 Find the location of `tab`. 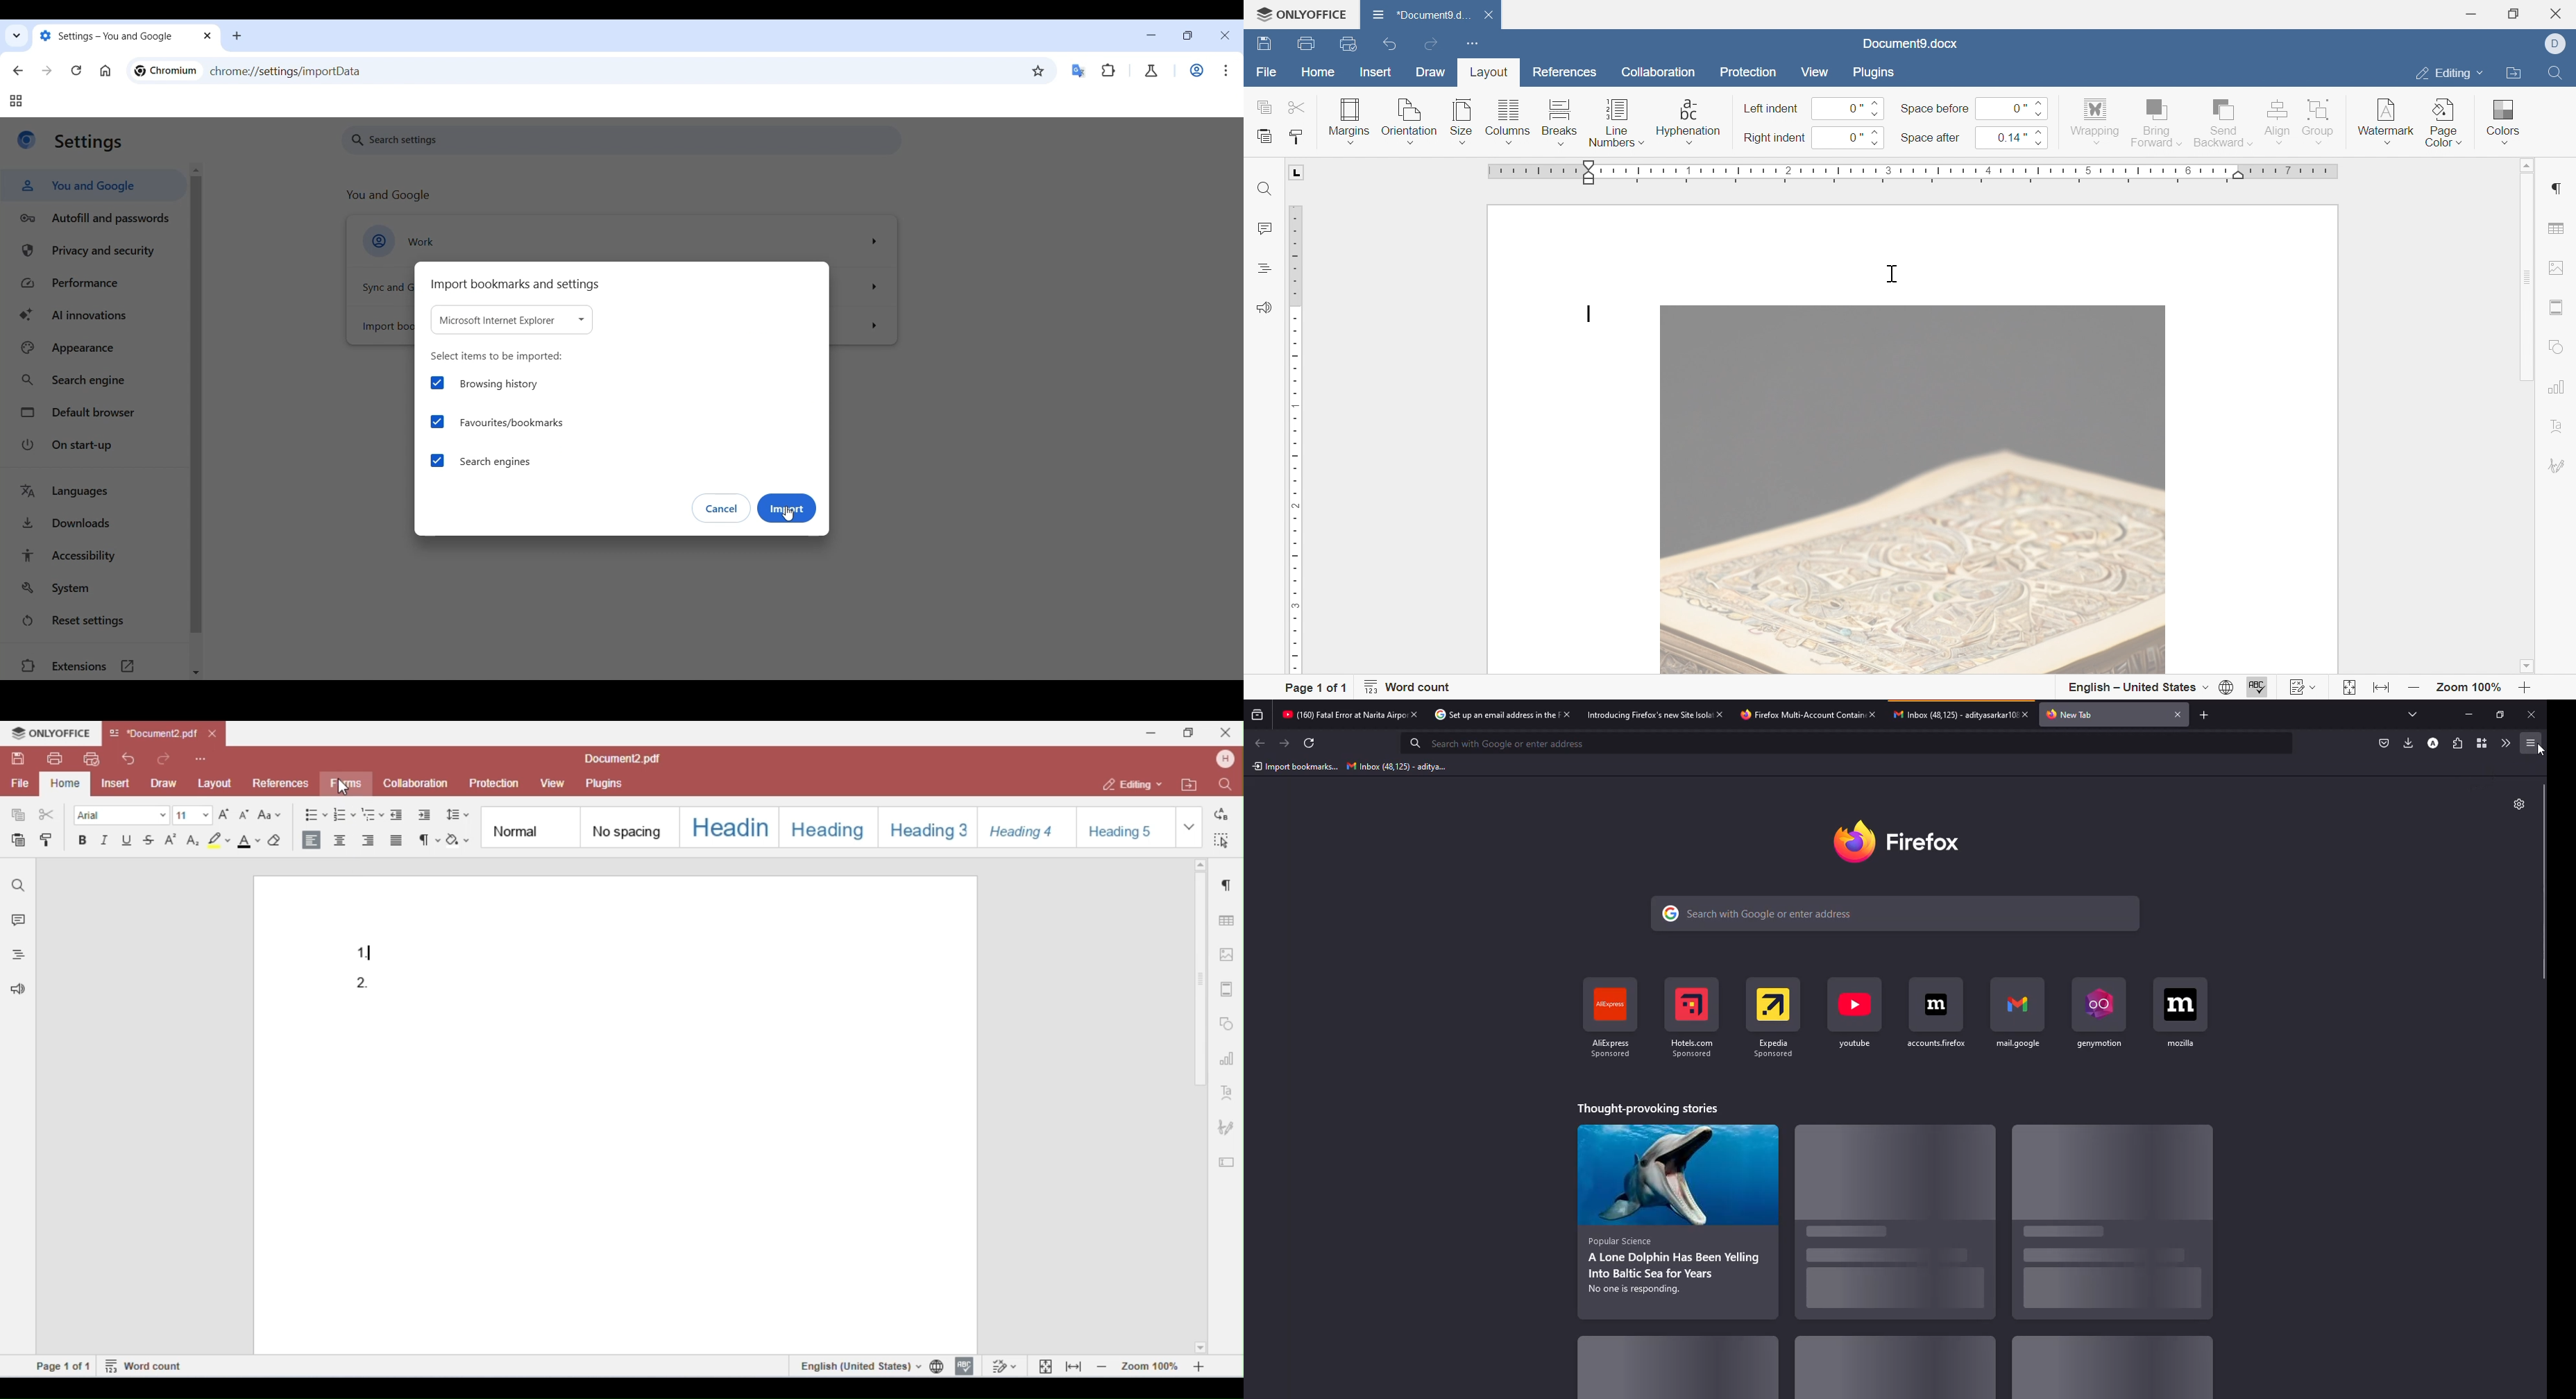

tab is located at coordinates (1341, 716).